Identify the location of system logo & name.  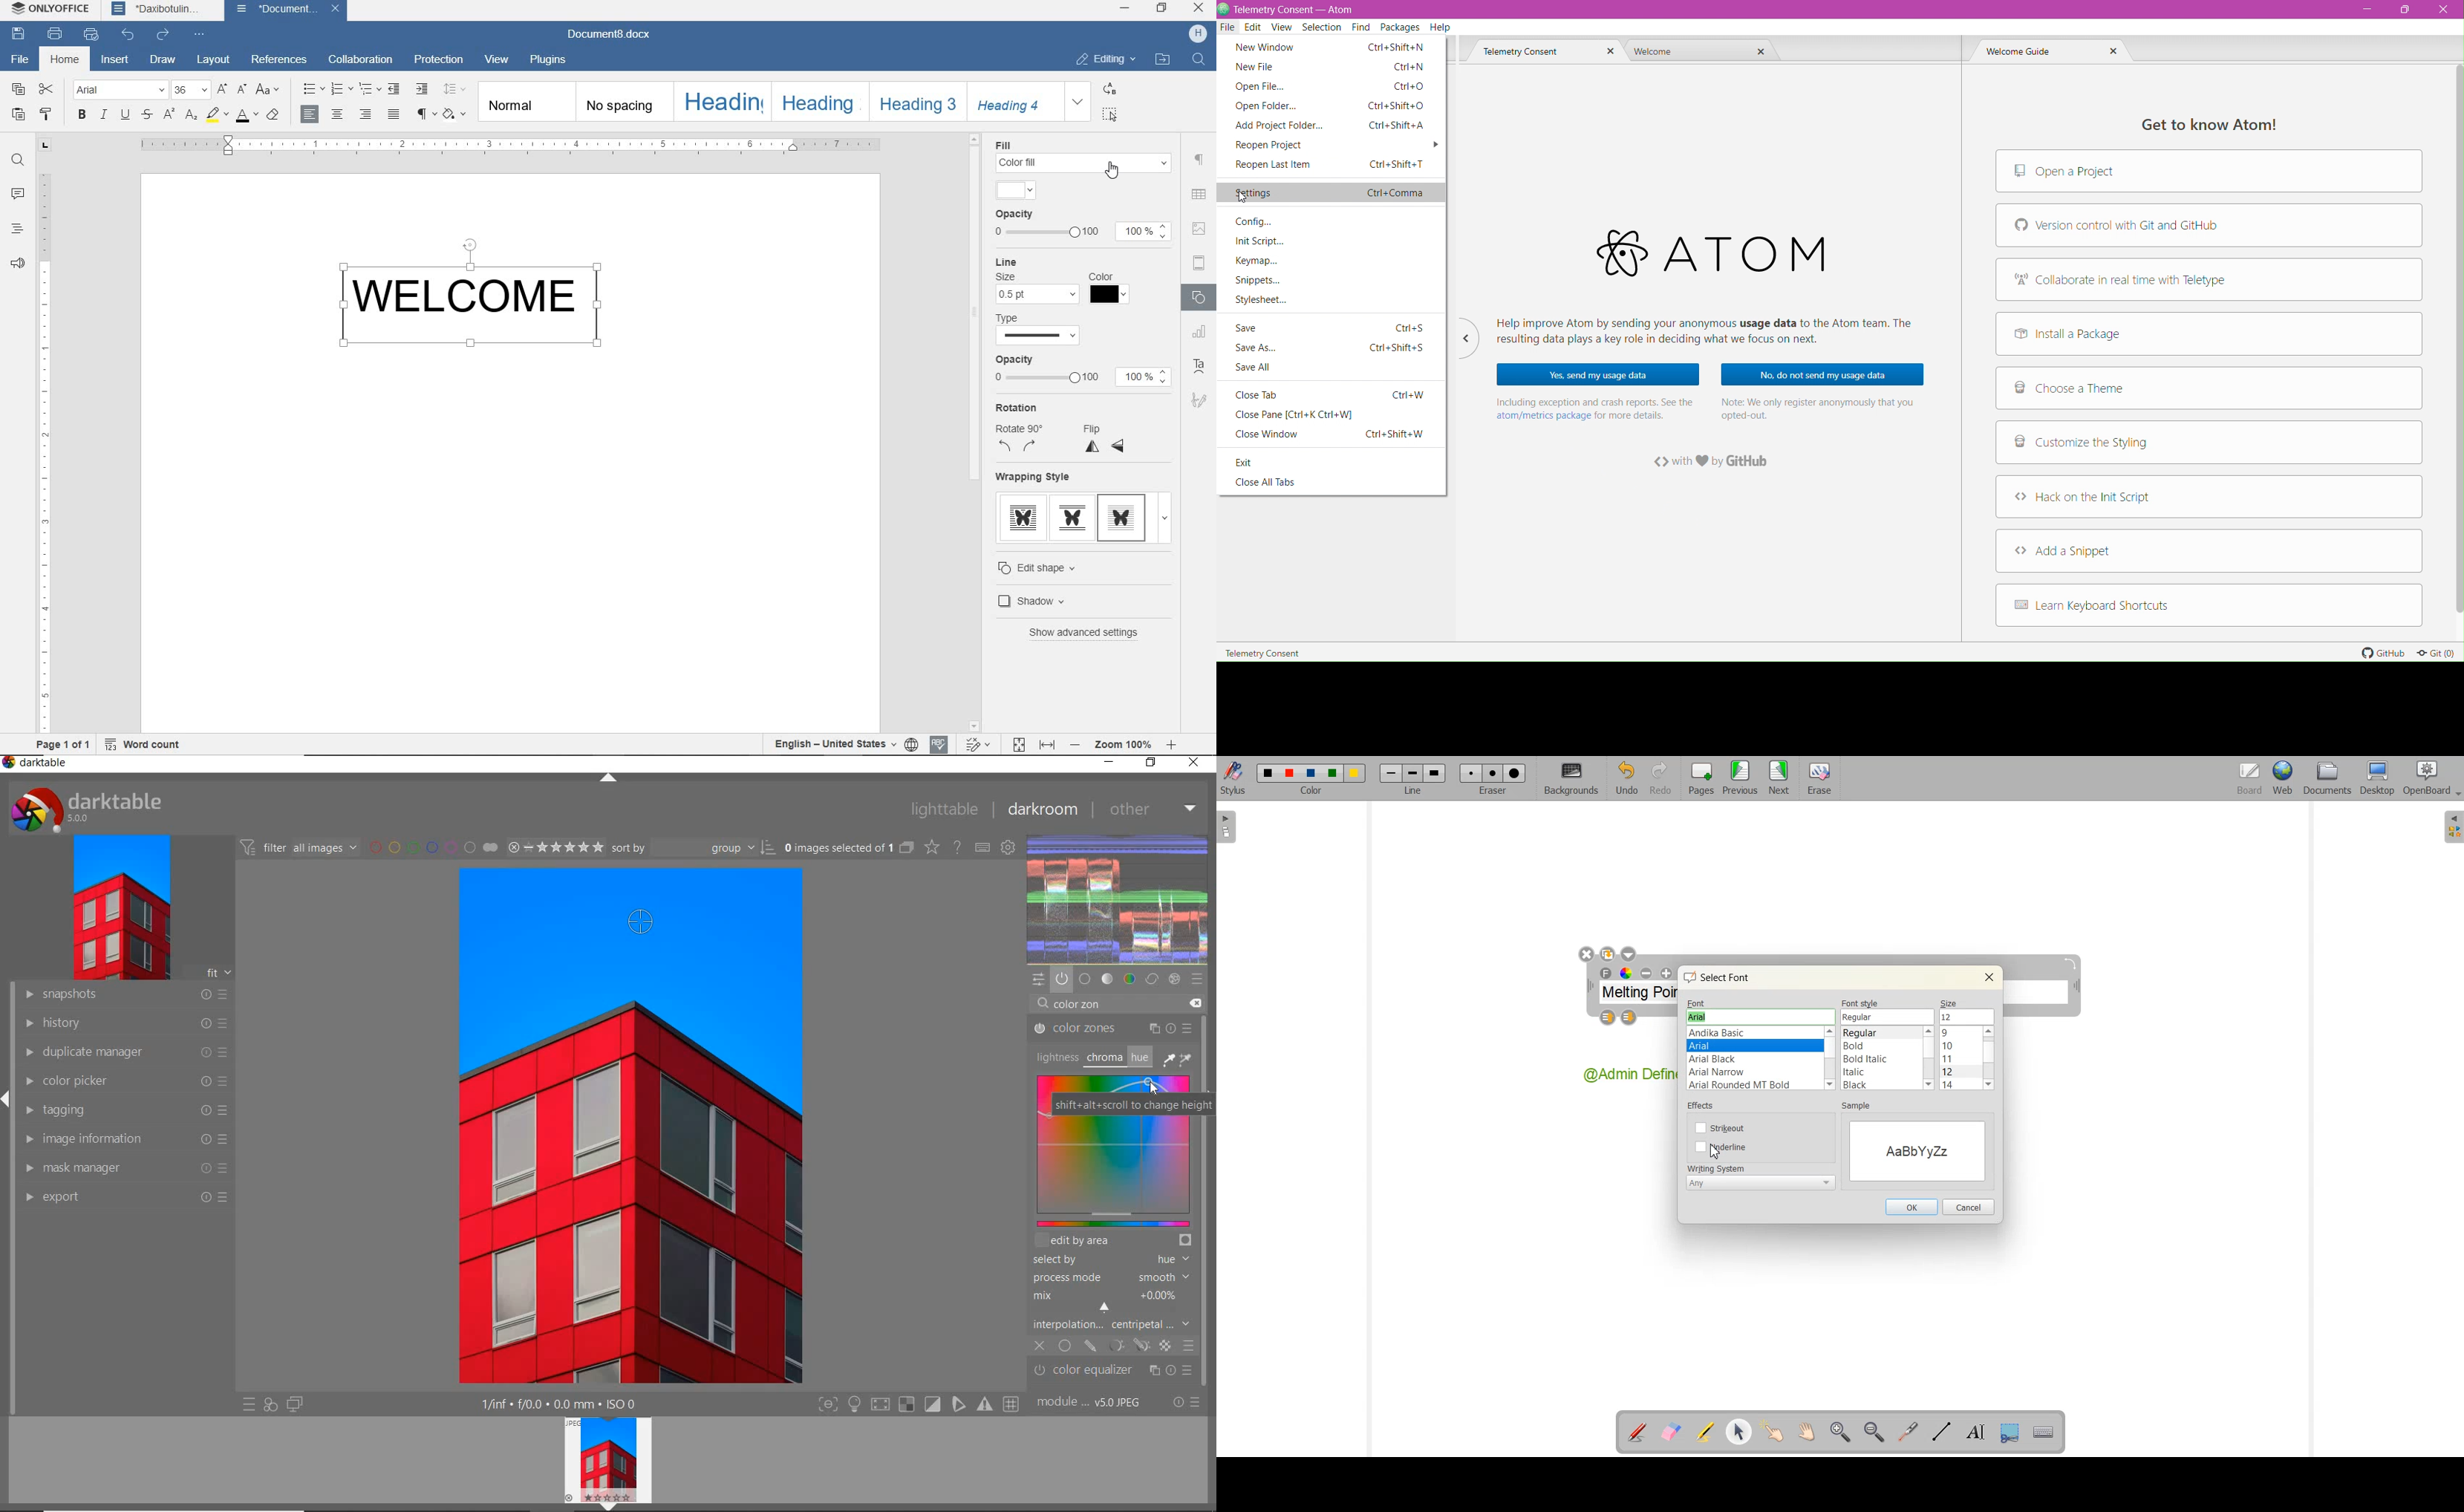
(89, 810).